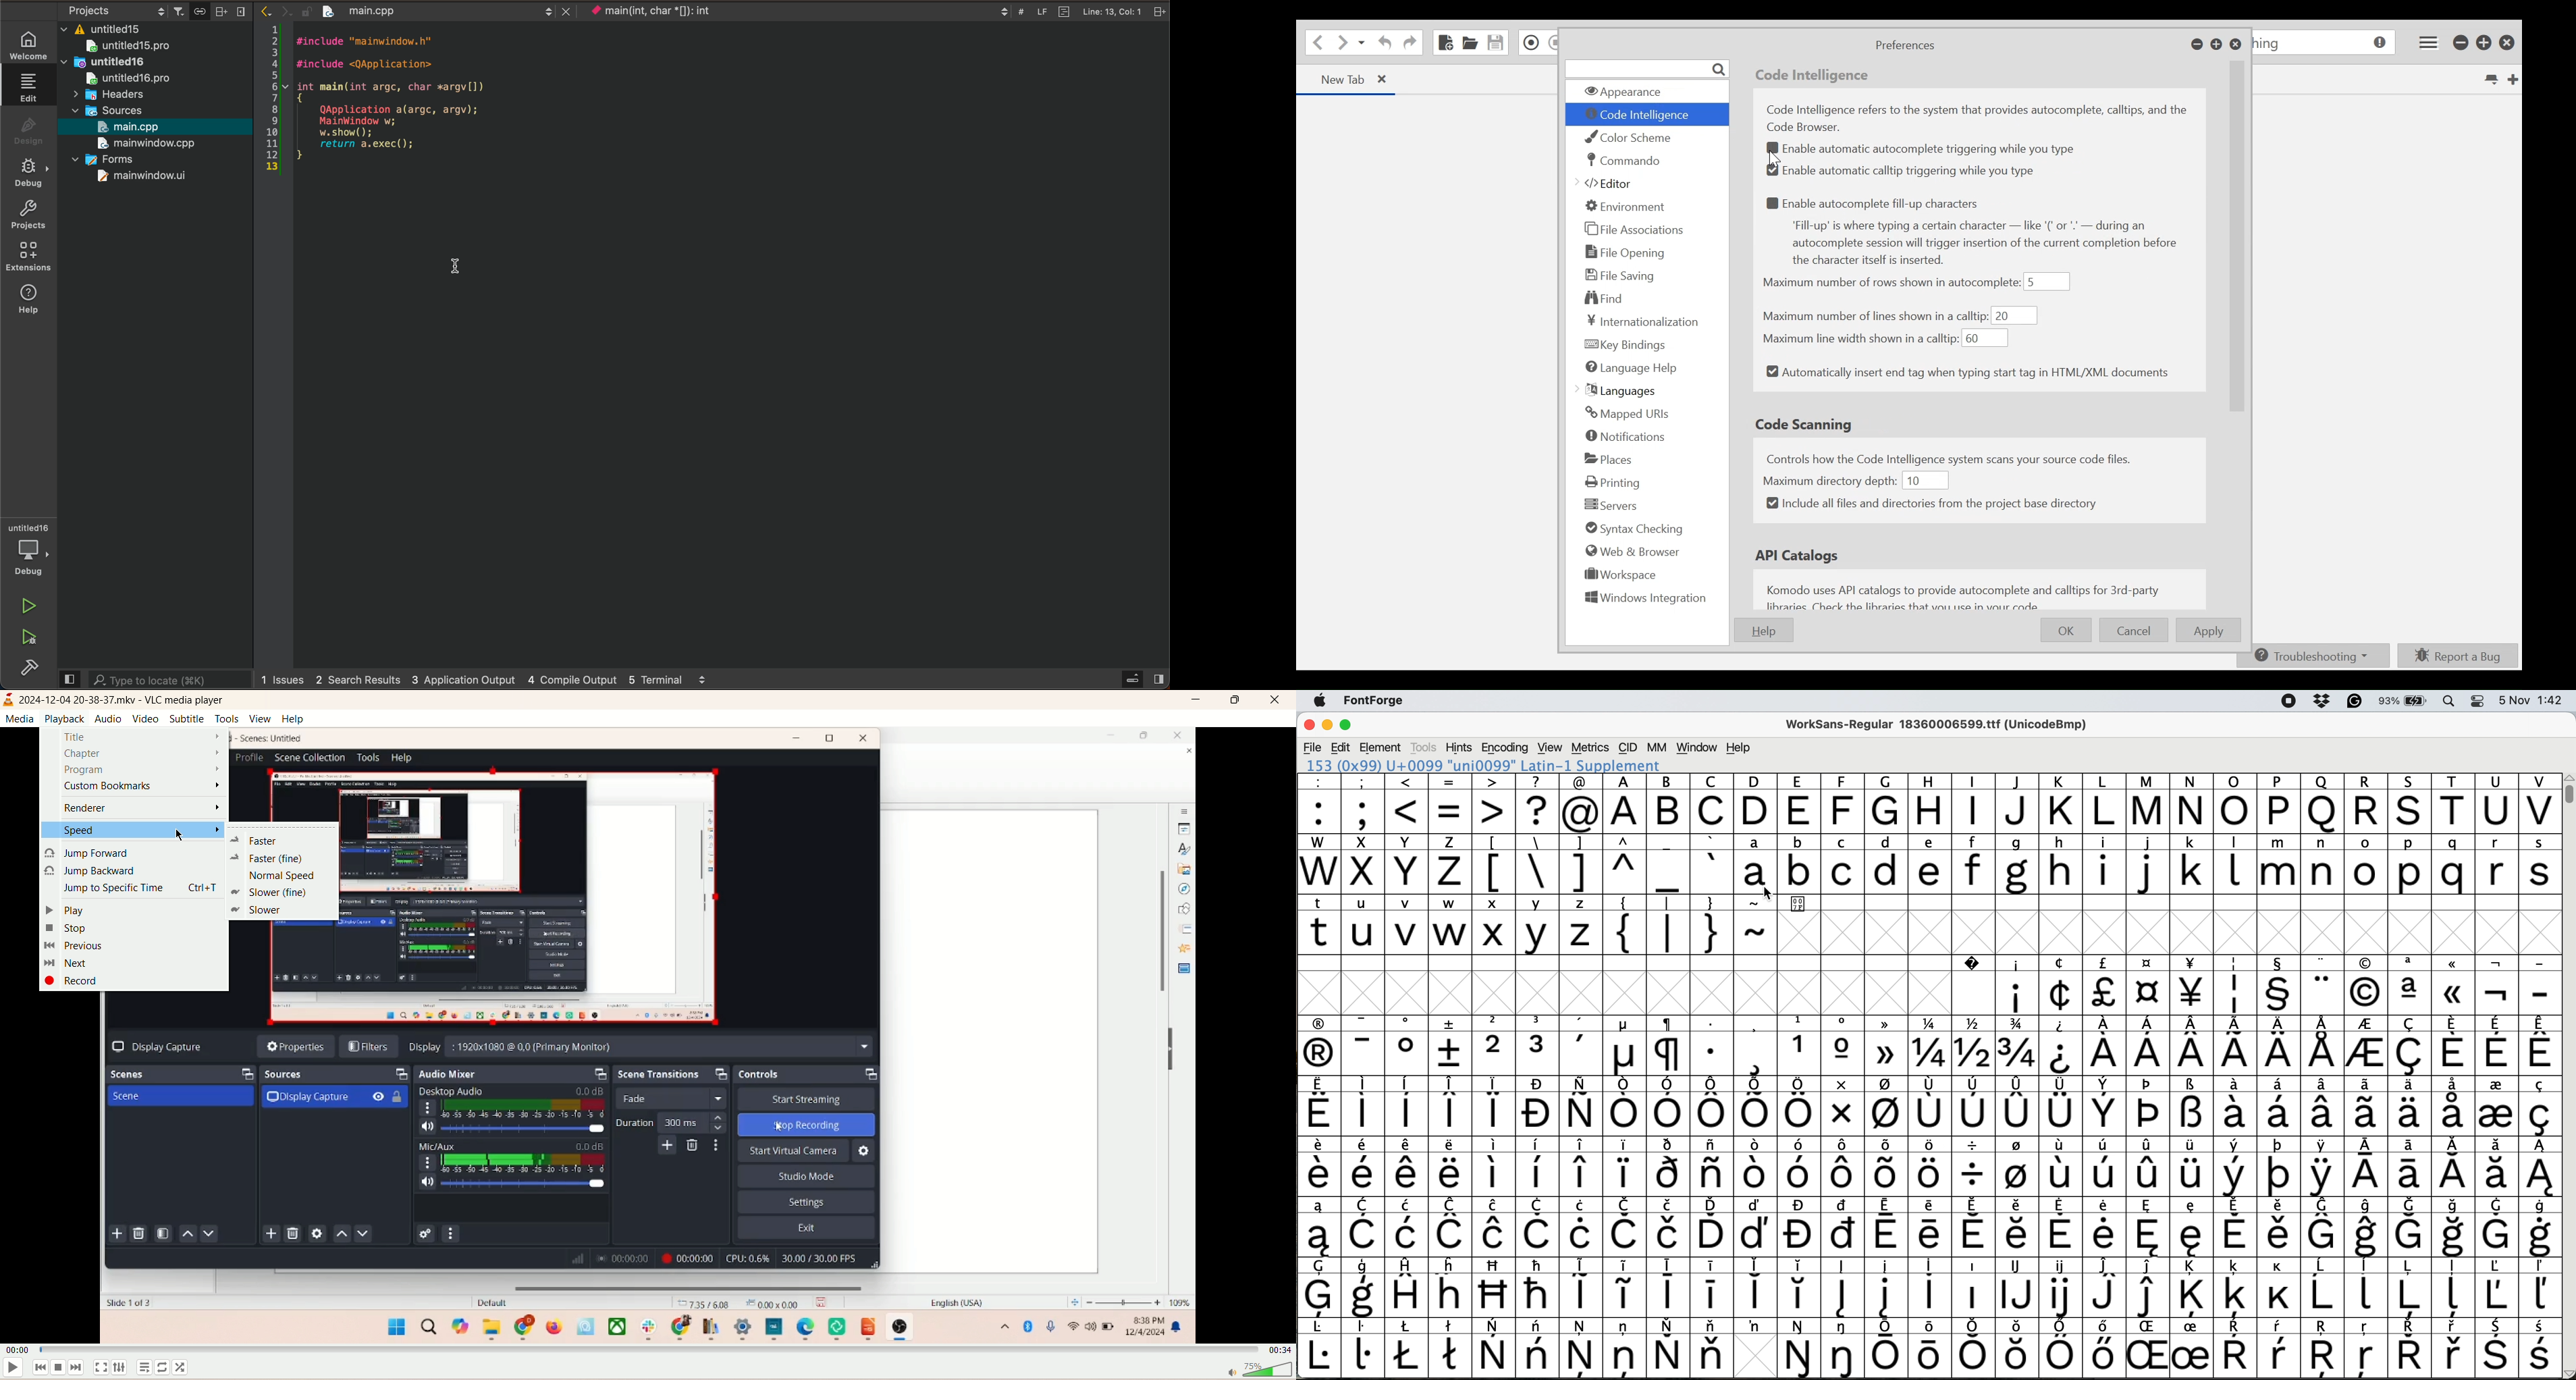 The height and width of the screenshot is (1400, 2576). I want to click on extensions, so click(28, 258).